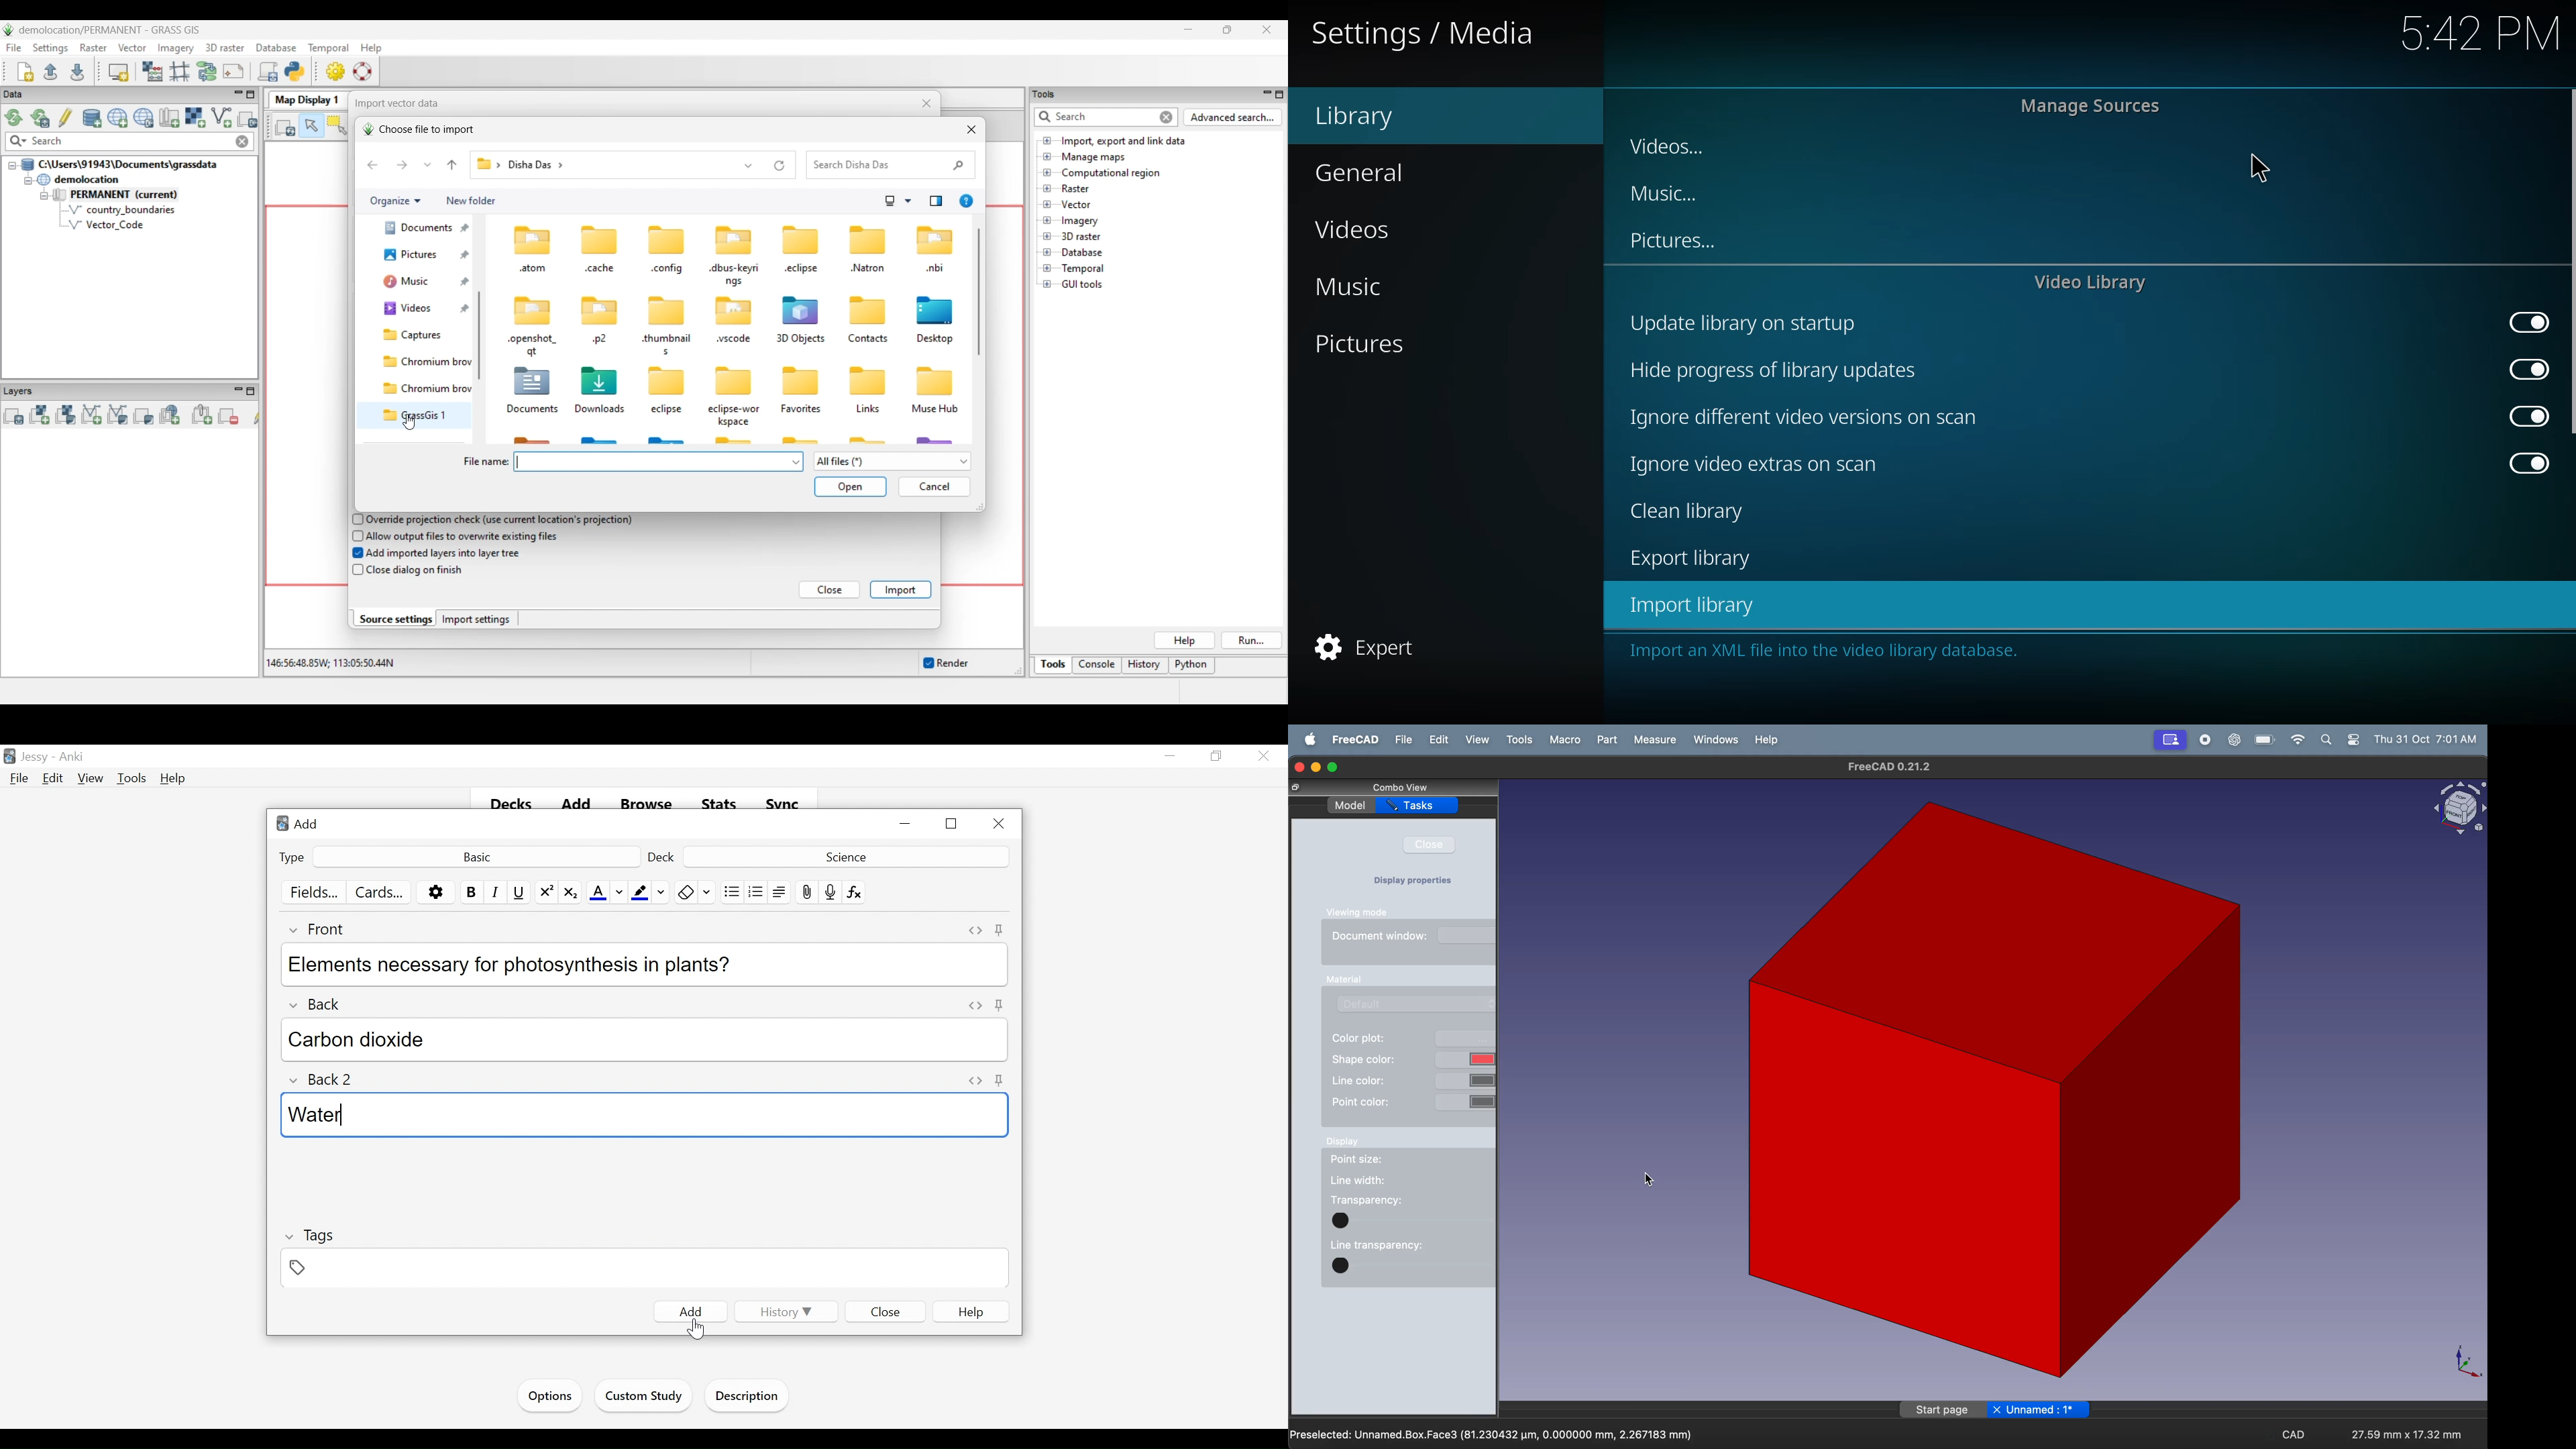 Image resolution: width=2576 pixels, height=1456 pixels. Describe the element at coordinates (579, 805) in the screenshot. I see `Add` at that location.